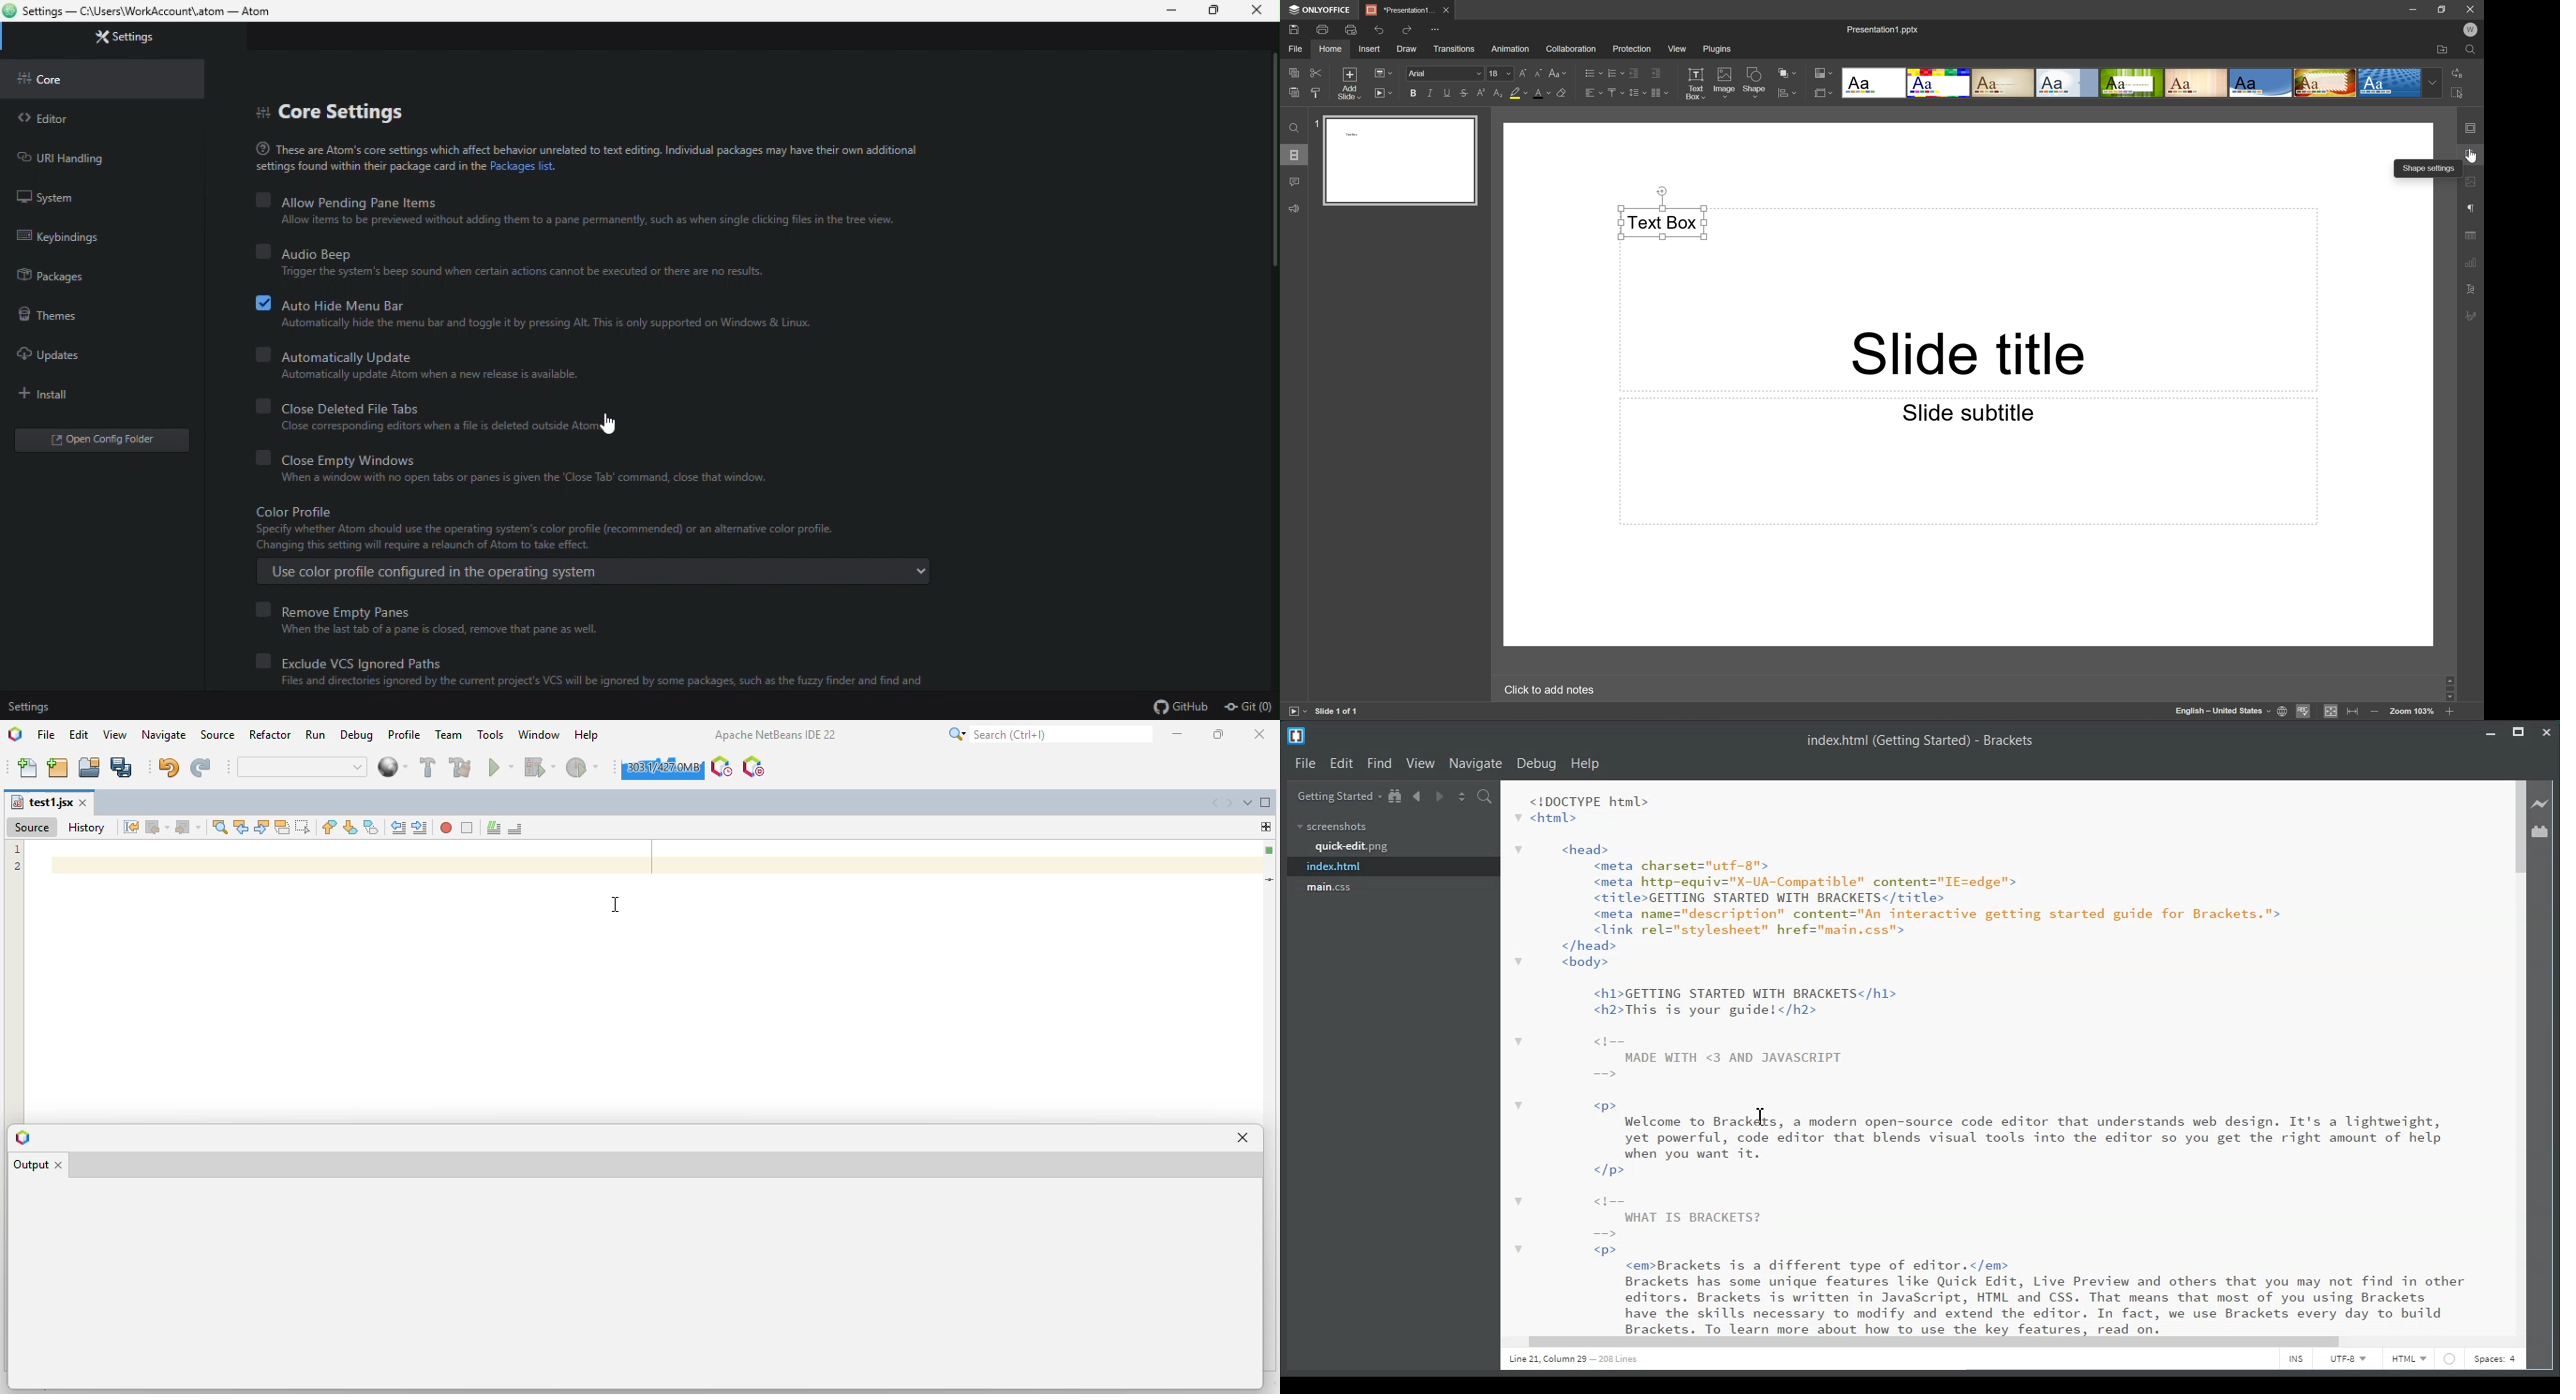 This screenshot has height=1400, width=2576. I want to click on Scroll Up, so click(2454, 678).